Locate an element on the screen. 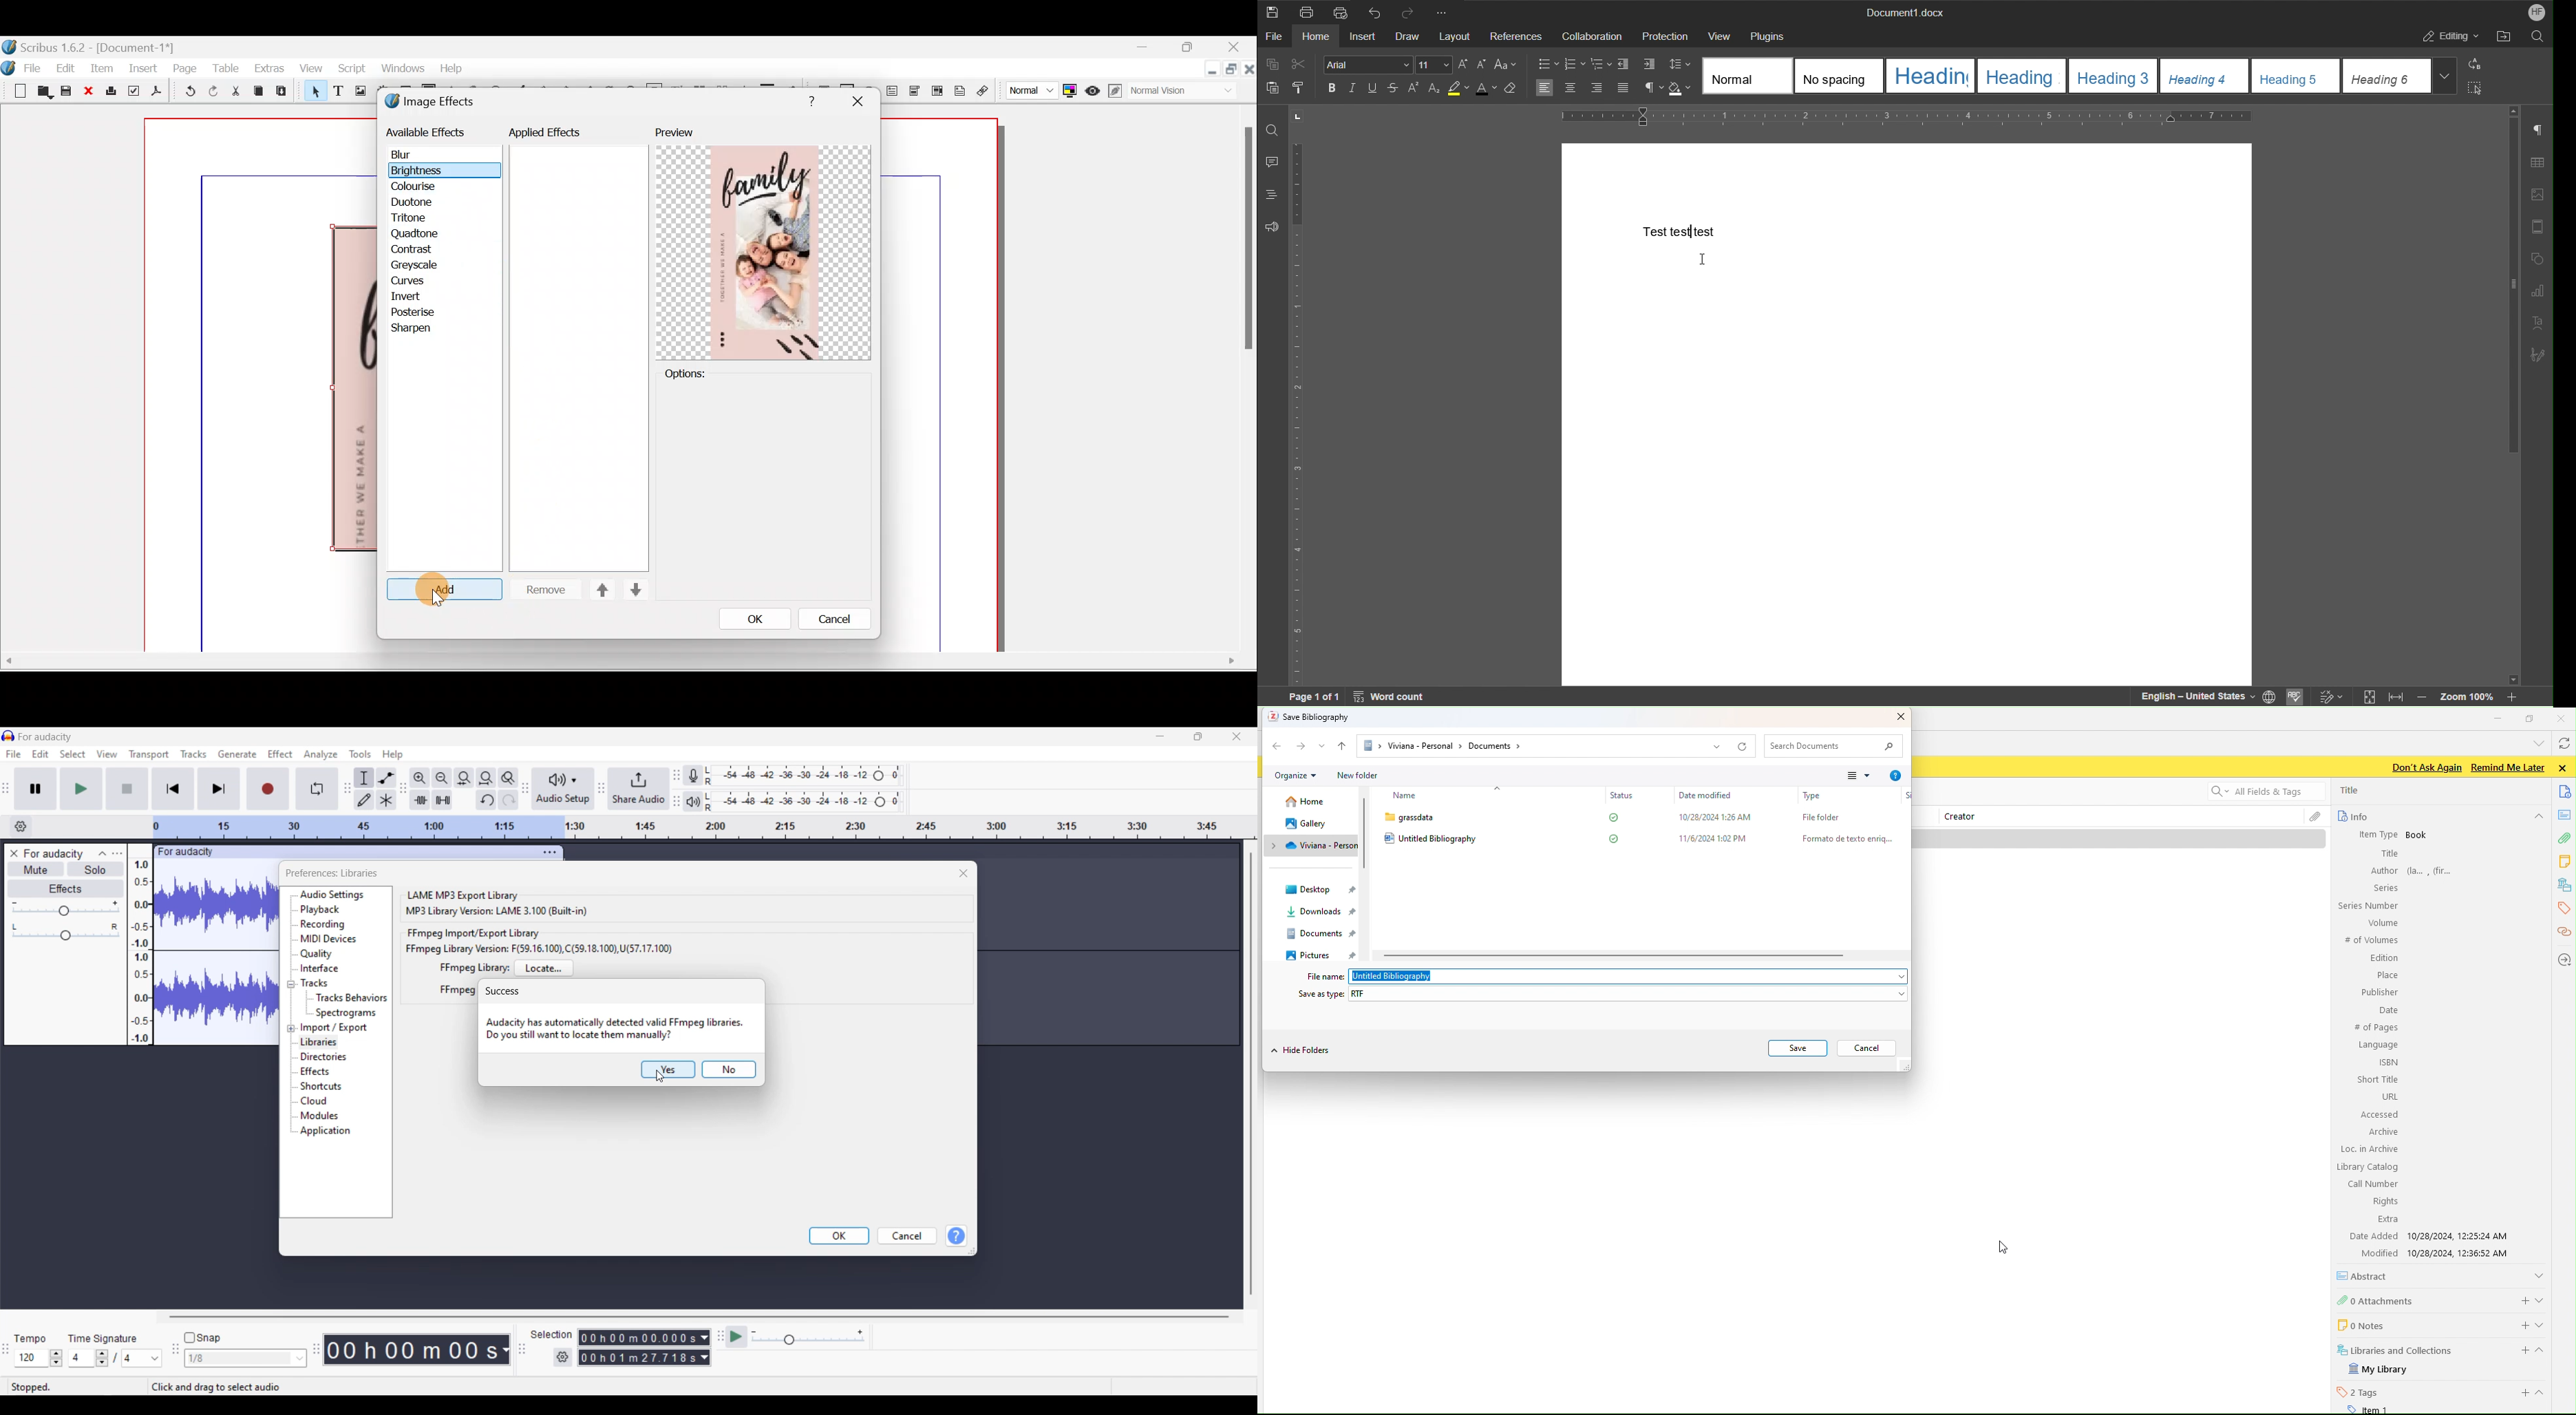 This screenshot has height=1428, width=2576. Zoom toggle is located at coordinates (508, 778).